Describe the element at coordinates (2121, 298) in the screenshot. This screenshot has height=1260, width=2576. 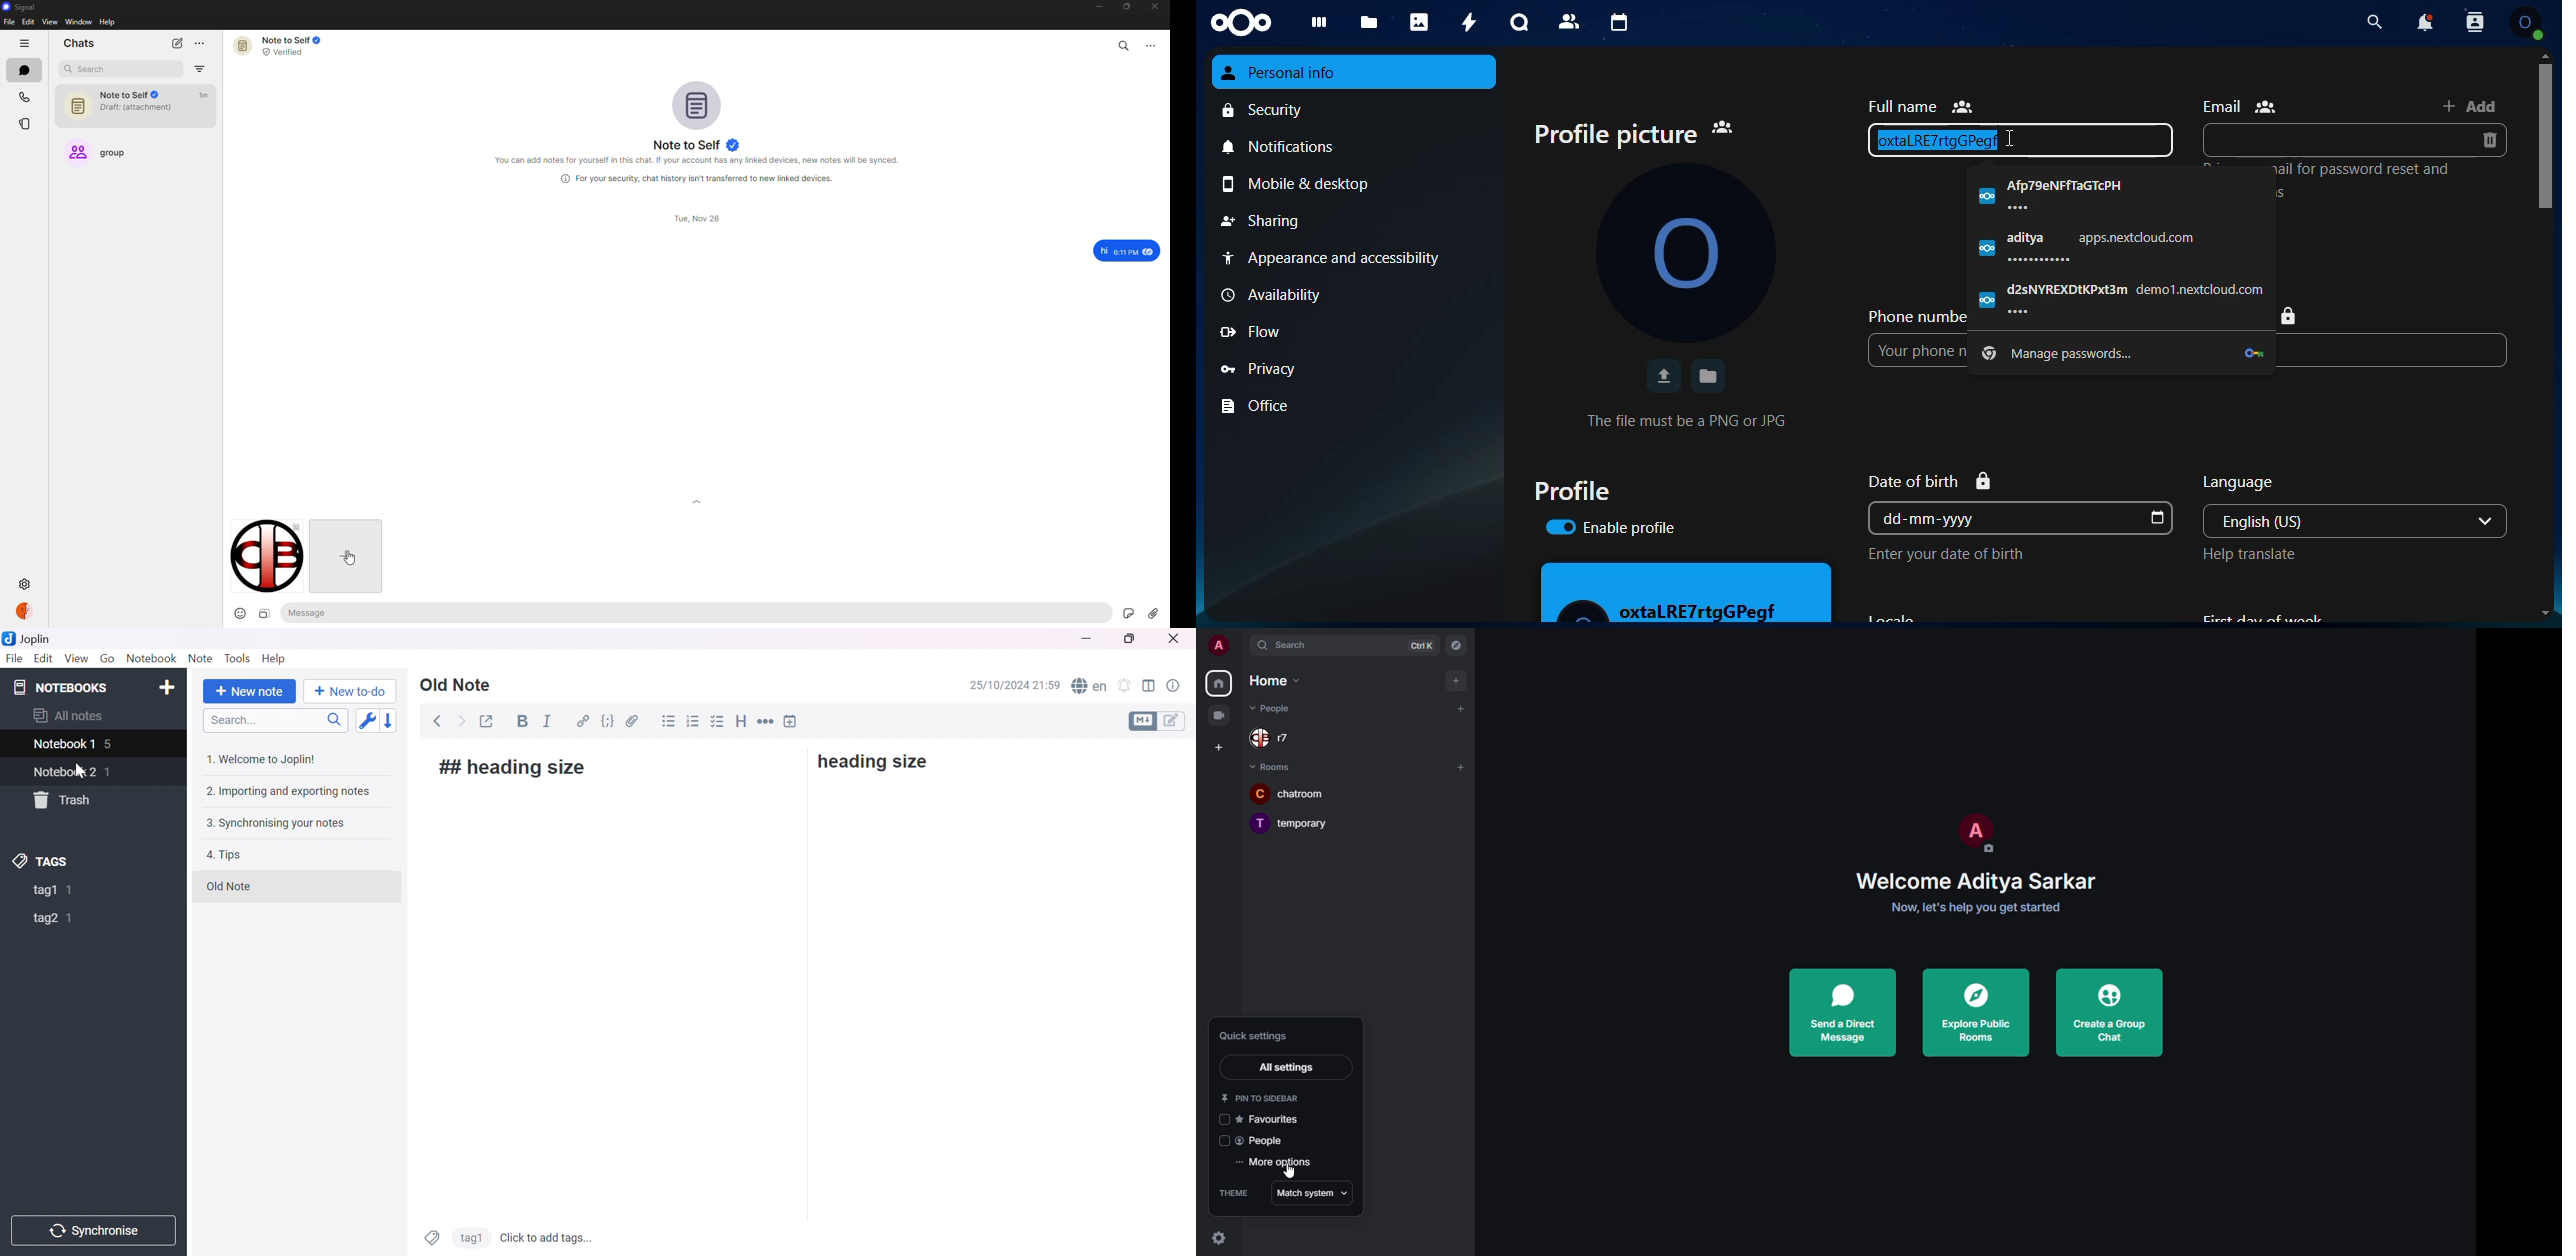
I see `d2sNYREXDtKPxt3m demo1.nextcloud.com ...` at that location.